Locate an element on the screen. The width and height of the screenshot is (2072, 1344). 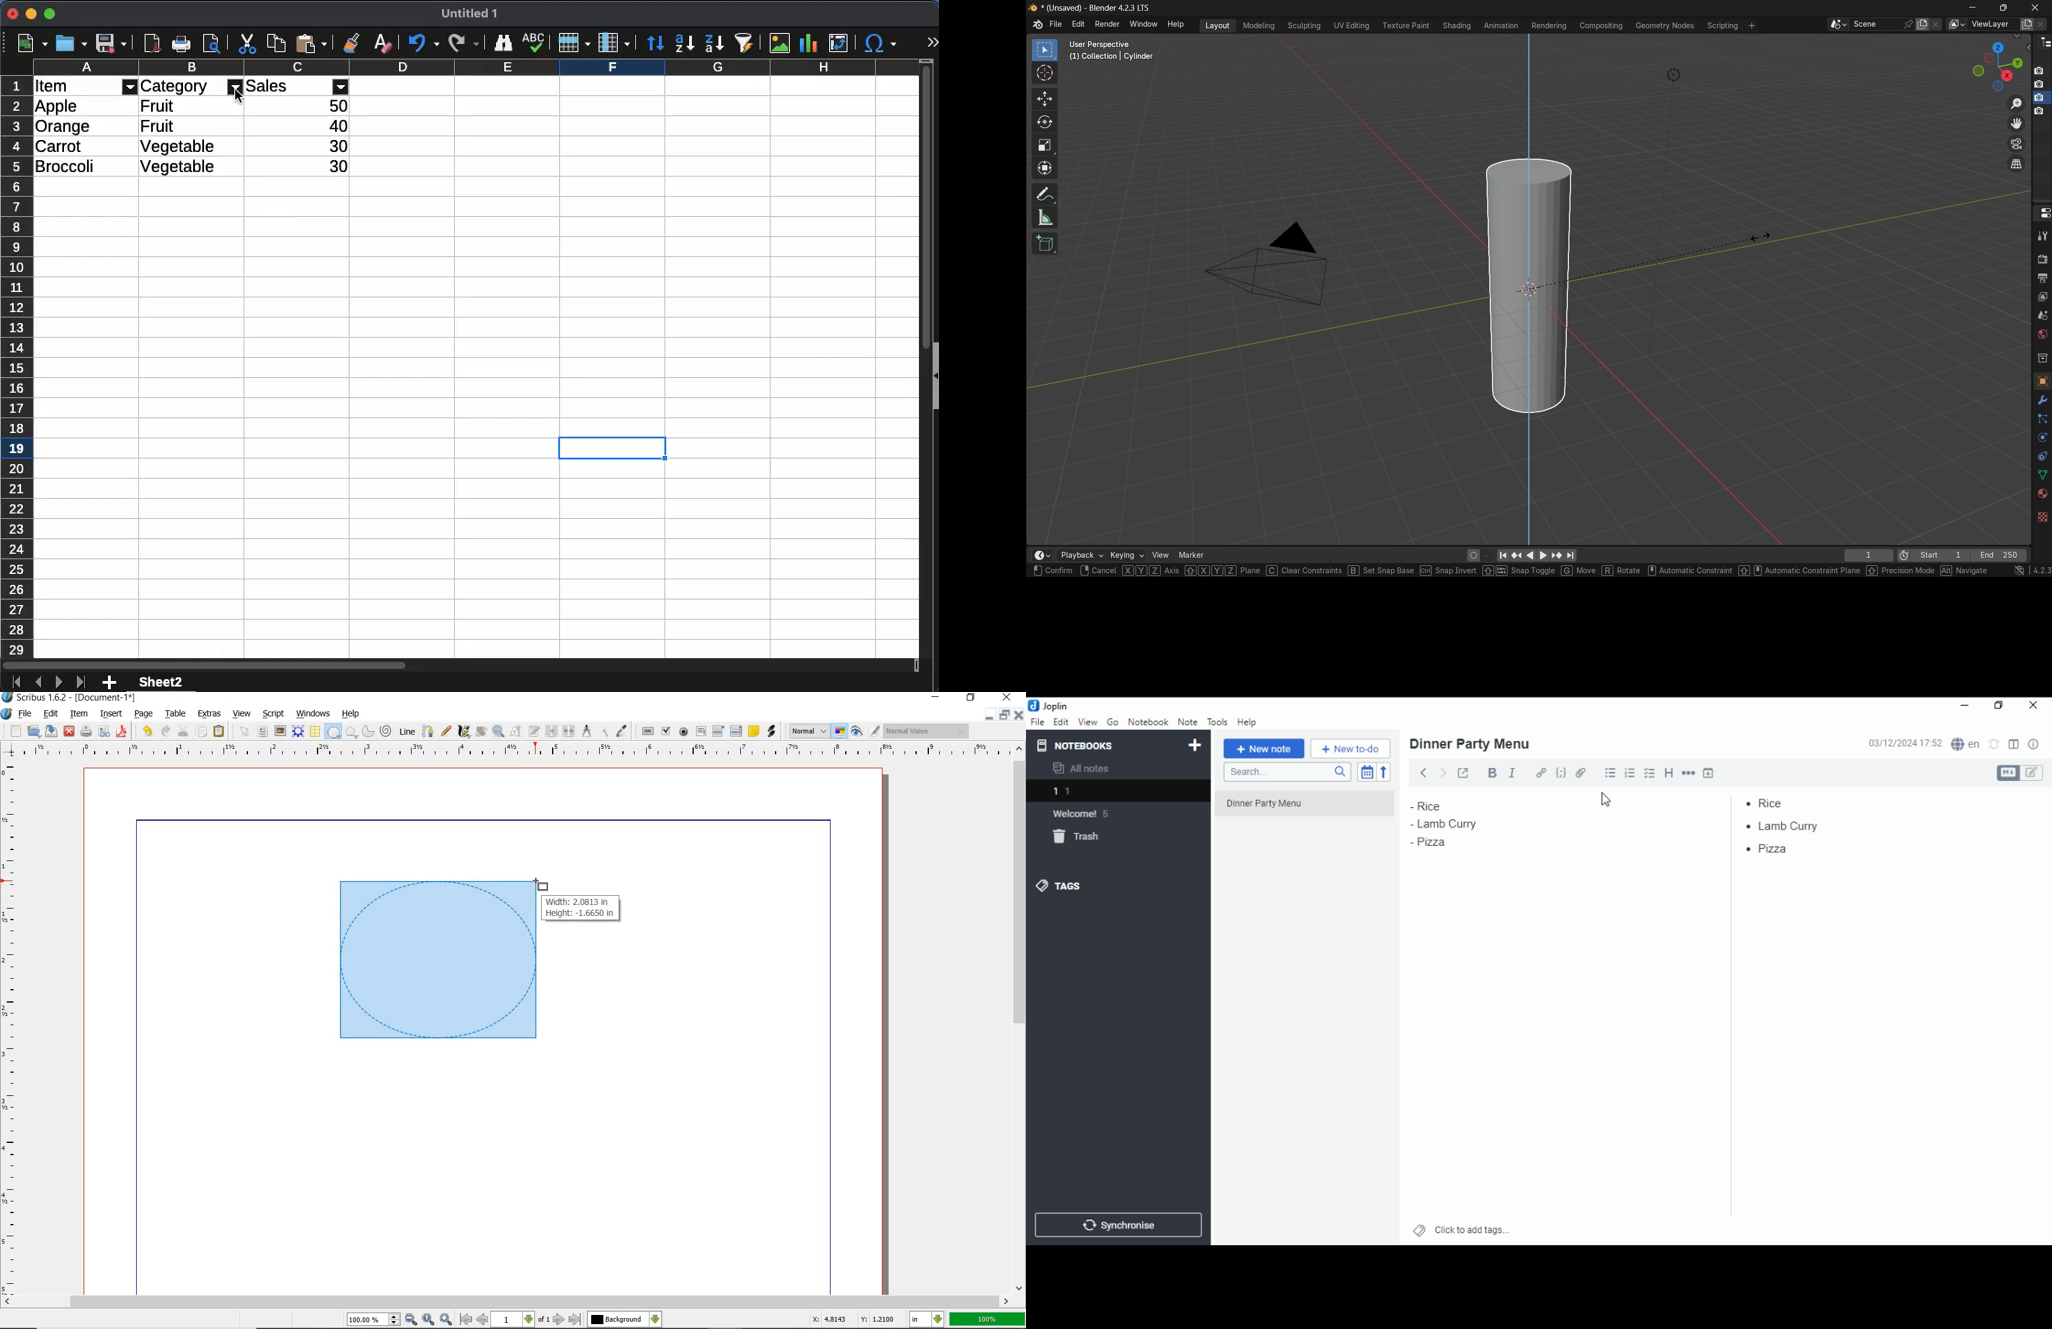
TEXT ANNOATATION is located at coordinates (753, 730).